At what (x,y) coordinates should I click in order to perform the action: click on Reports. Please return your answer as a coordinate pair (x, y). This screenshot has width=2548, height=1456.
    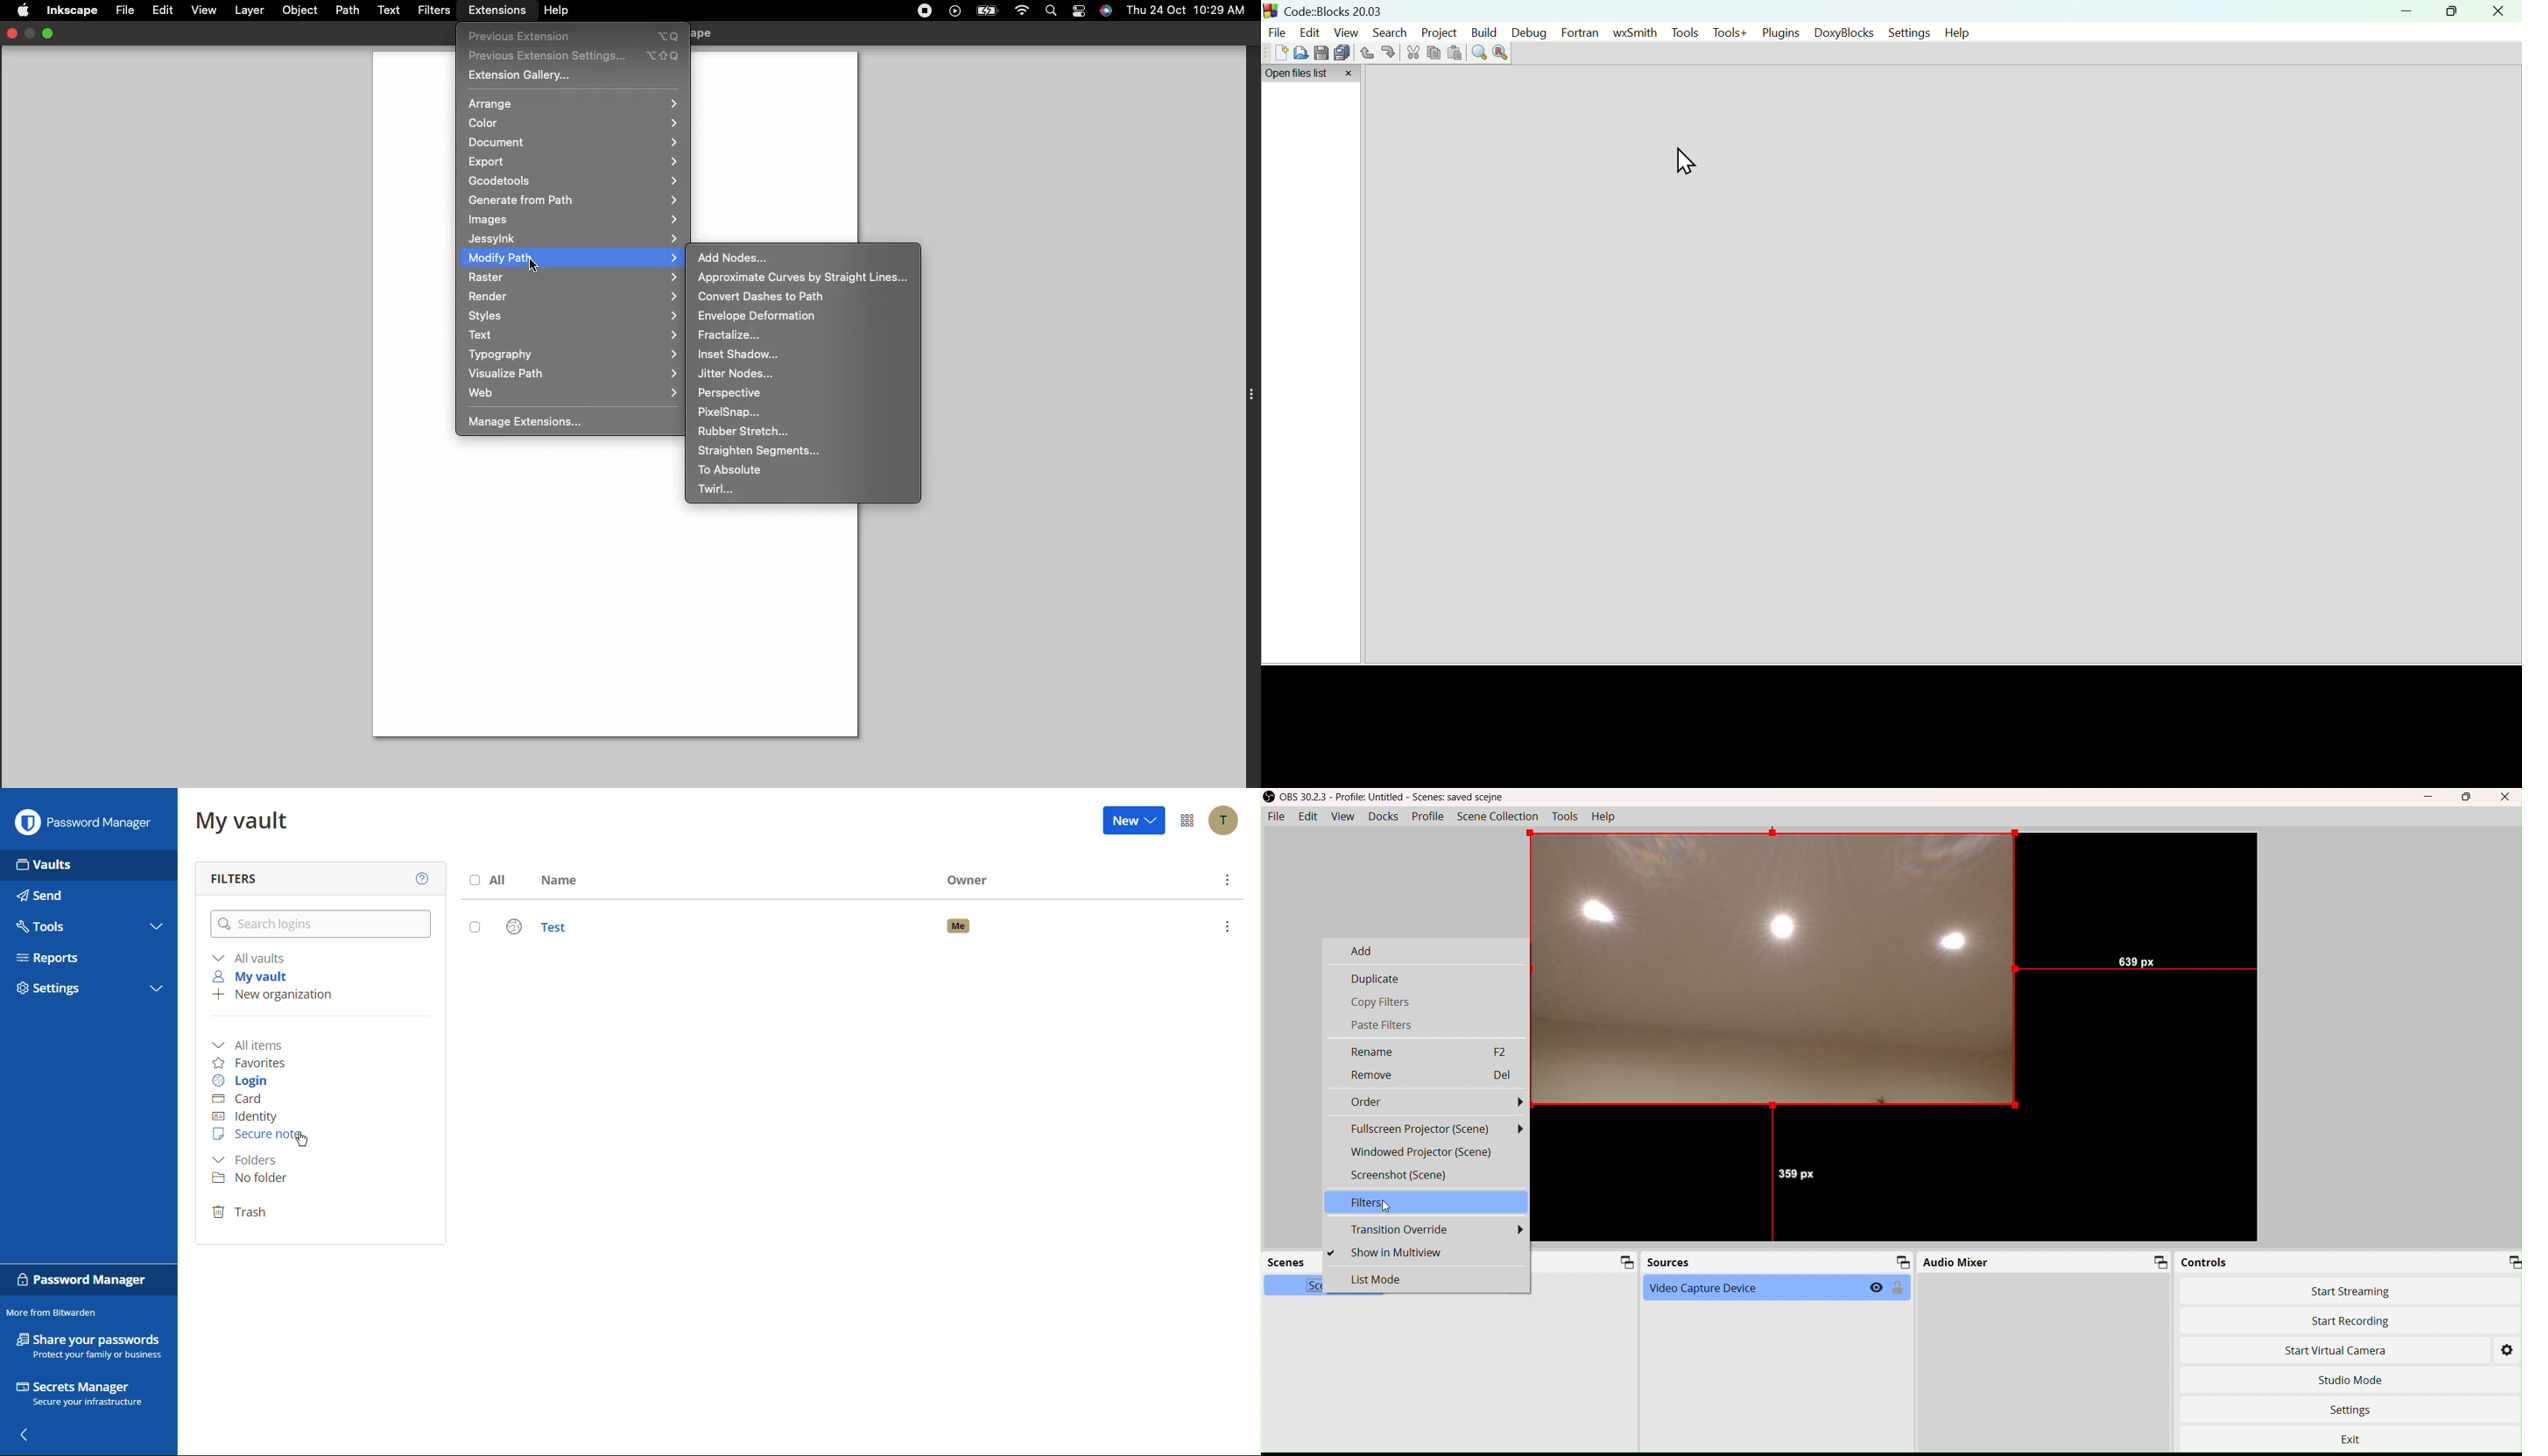
    Looking at the image, I should click on (53, 958).